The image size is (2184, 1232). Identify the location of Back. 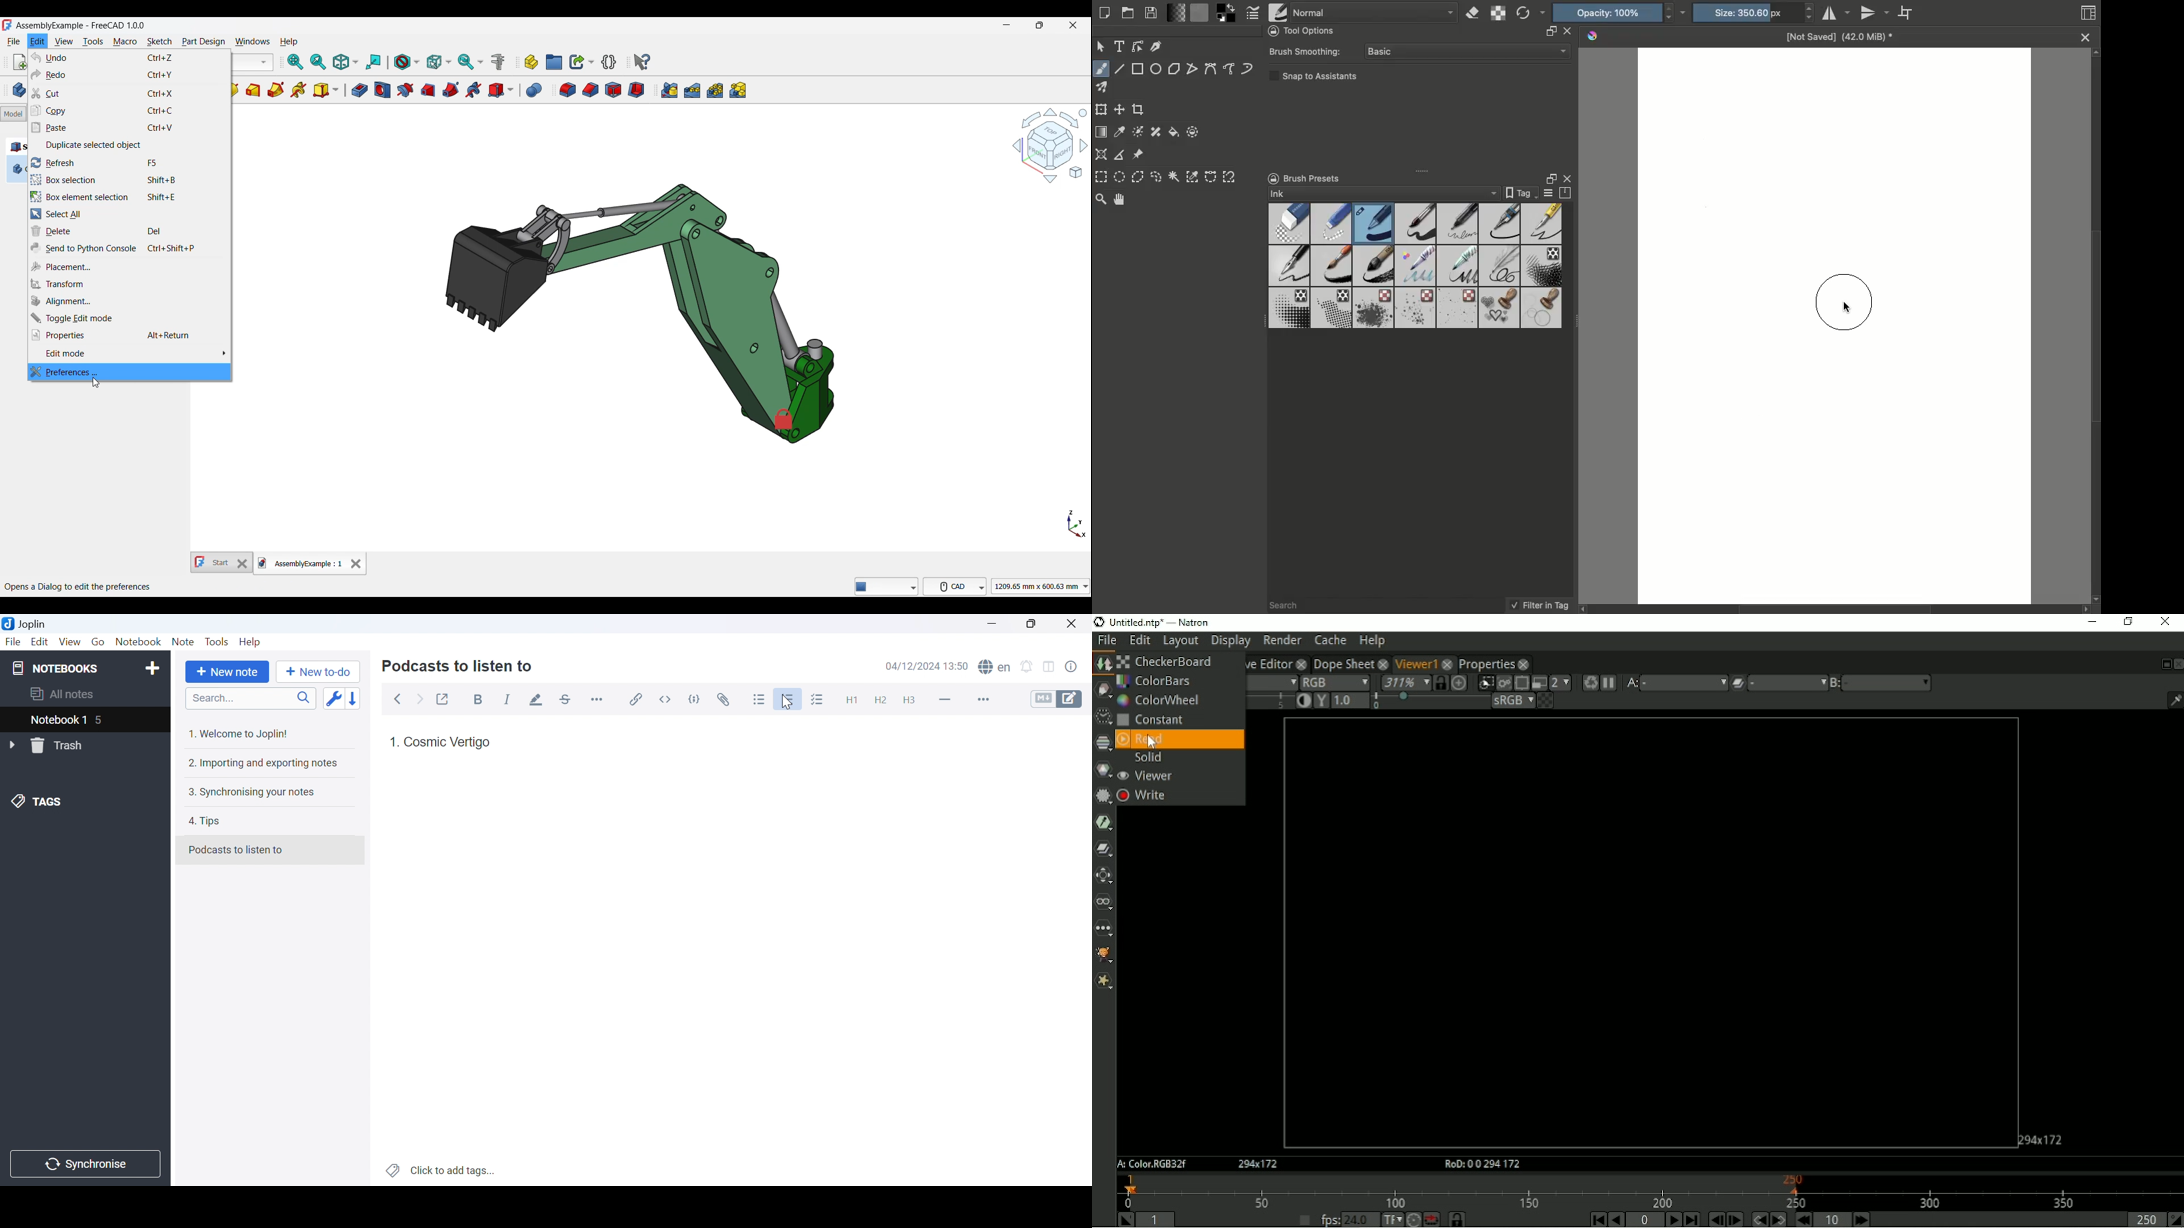
(399, 700).